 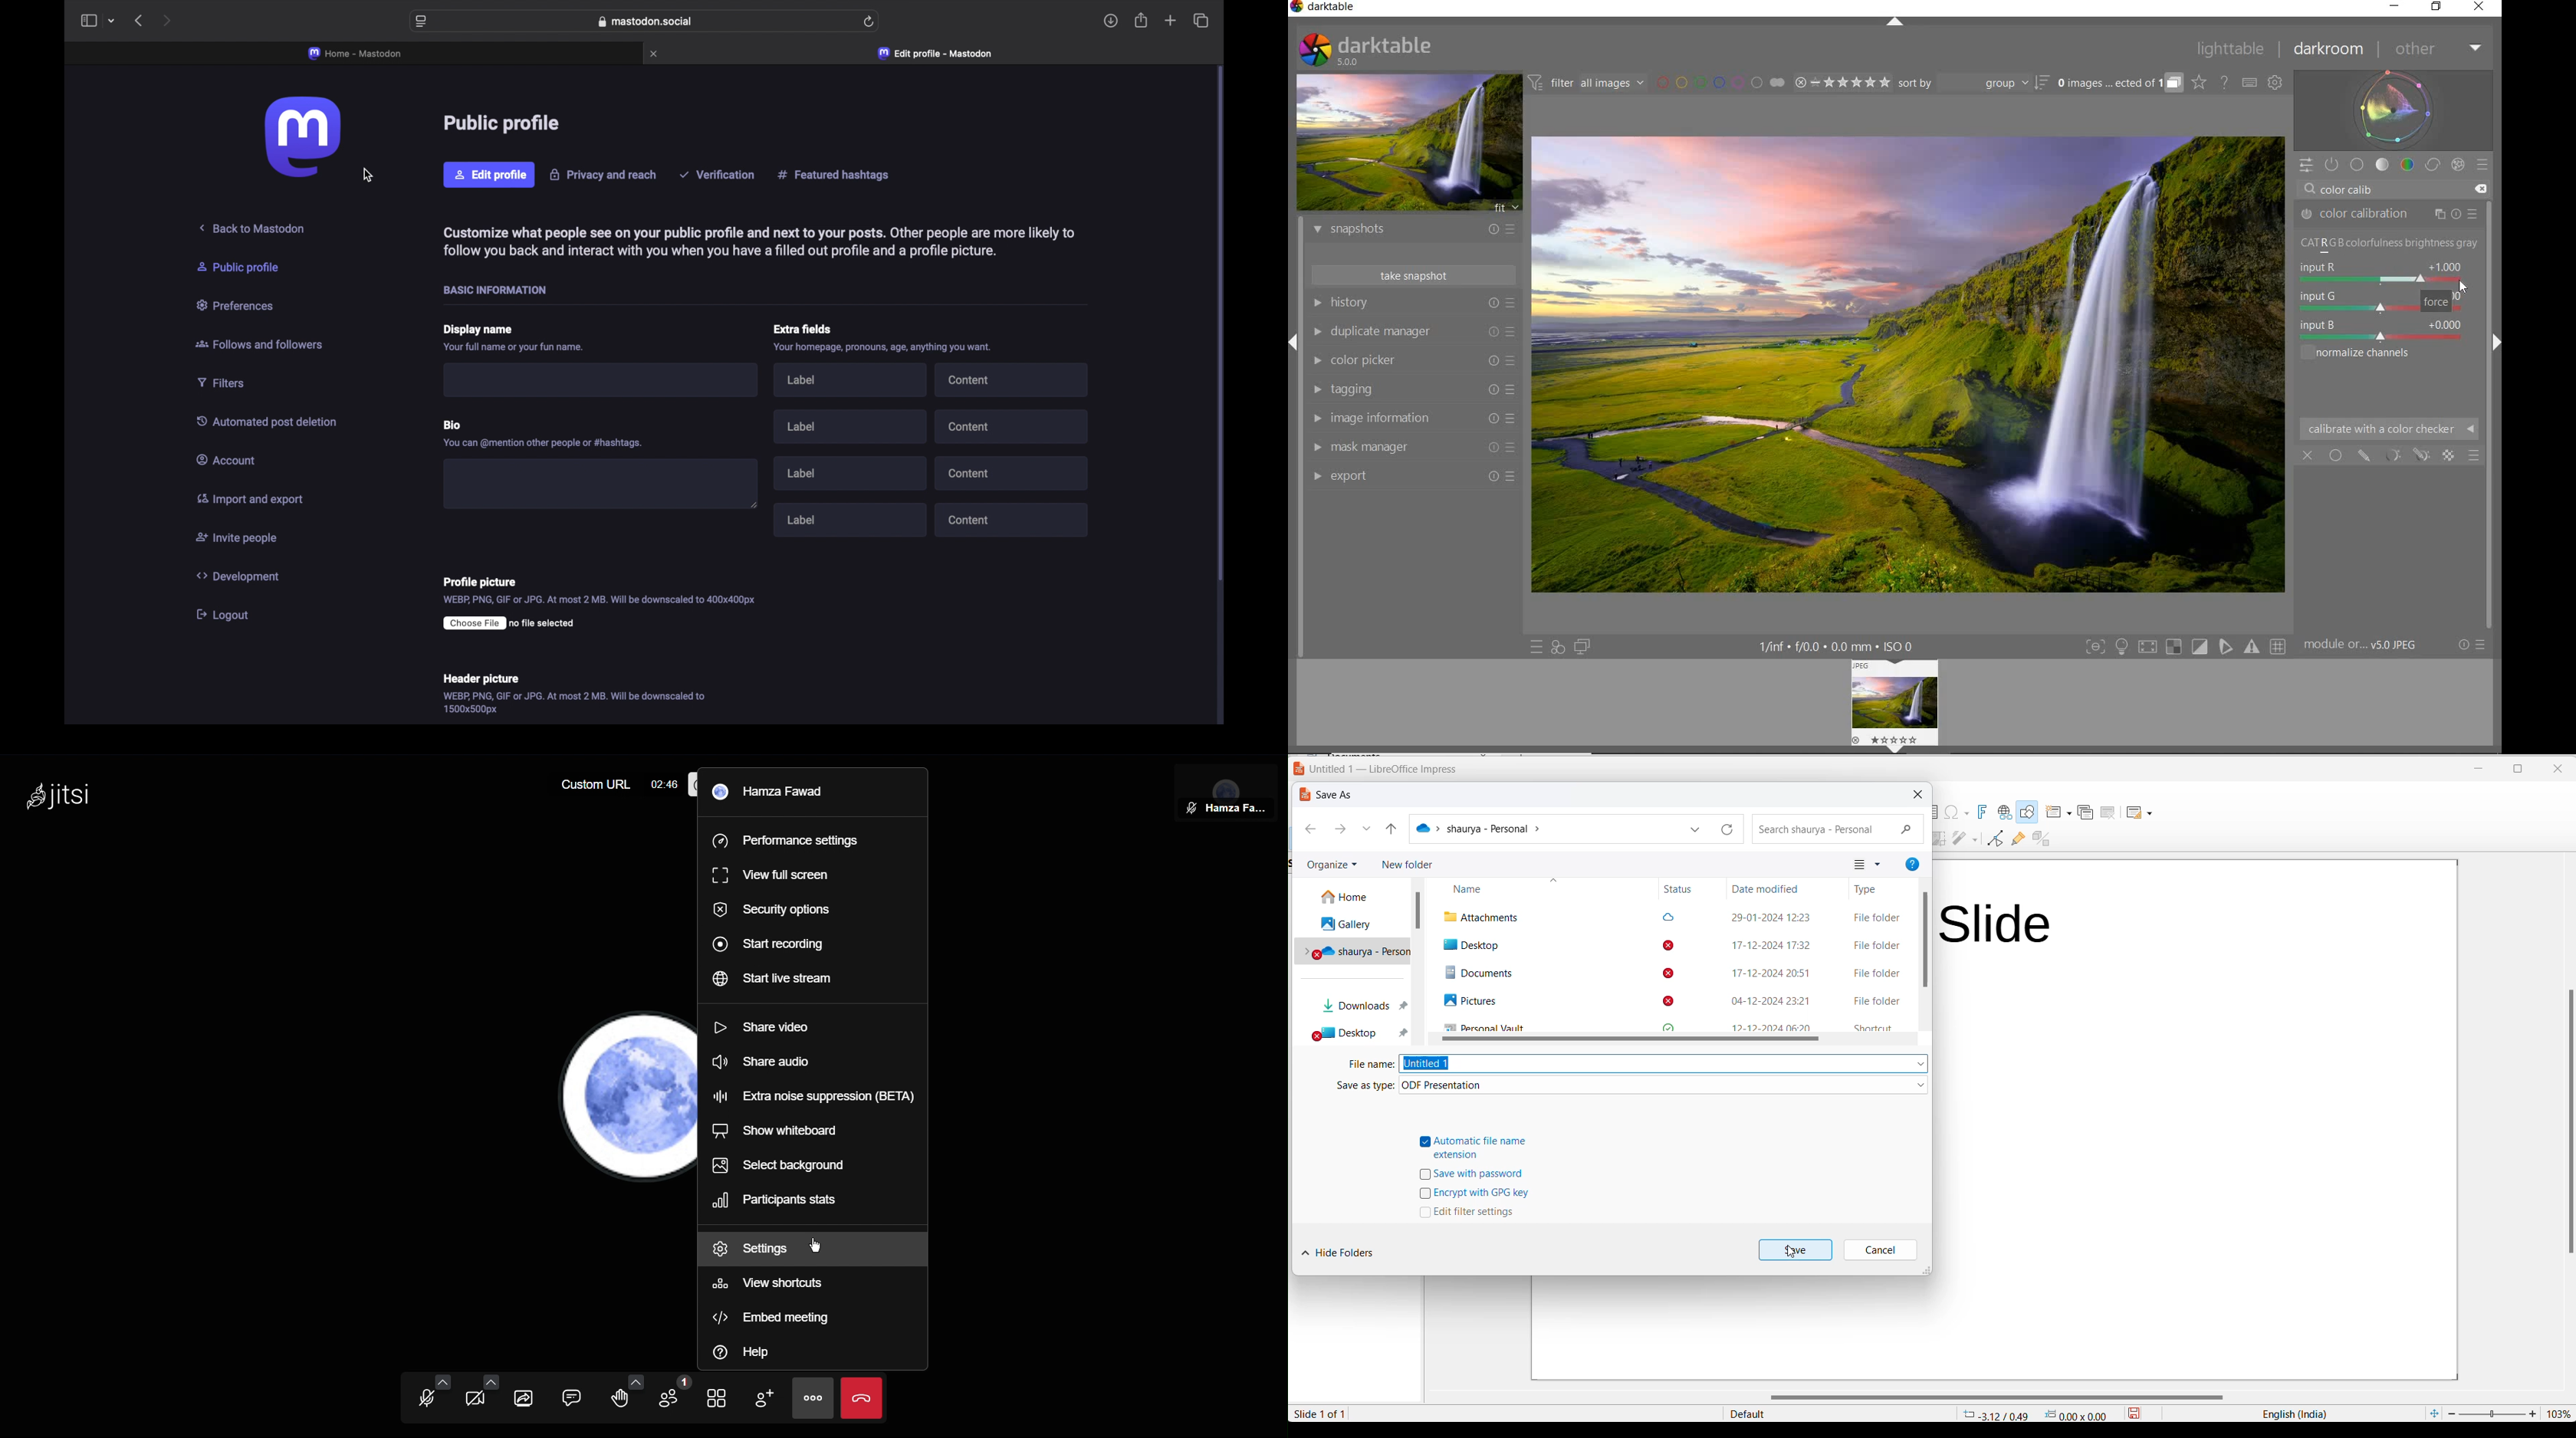 What do you see at coordinates (2407, 165) in the screenshot?
I see `color` at bounding box center [2407, 165].